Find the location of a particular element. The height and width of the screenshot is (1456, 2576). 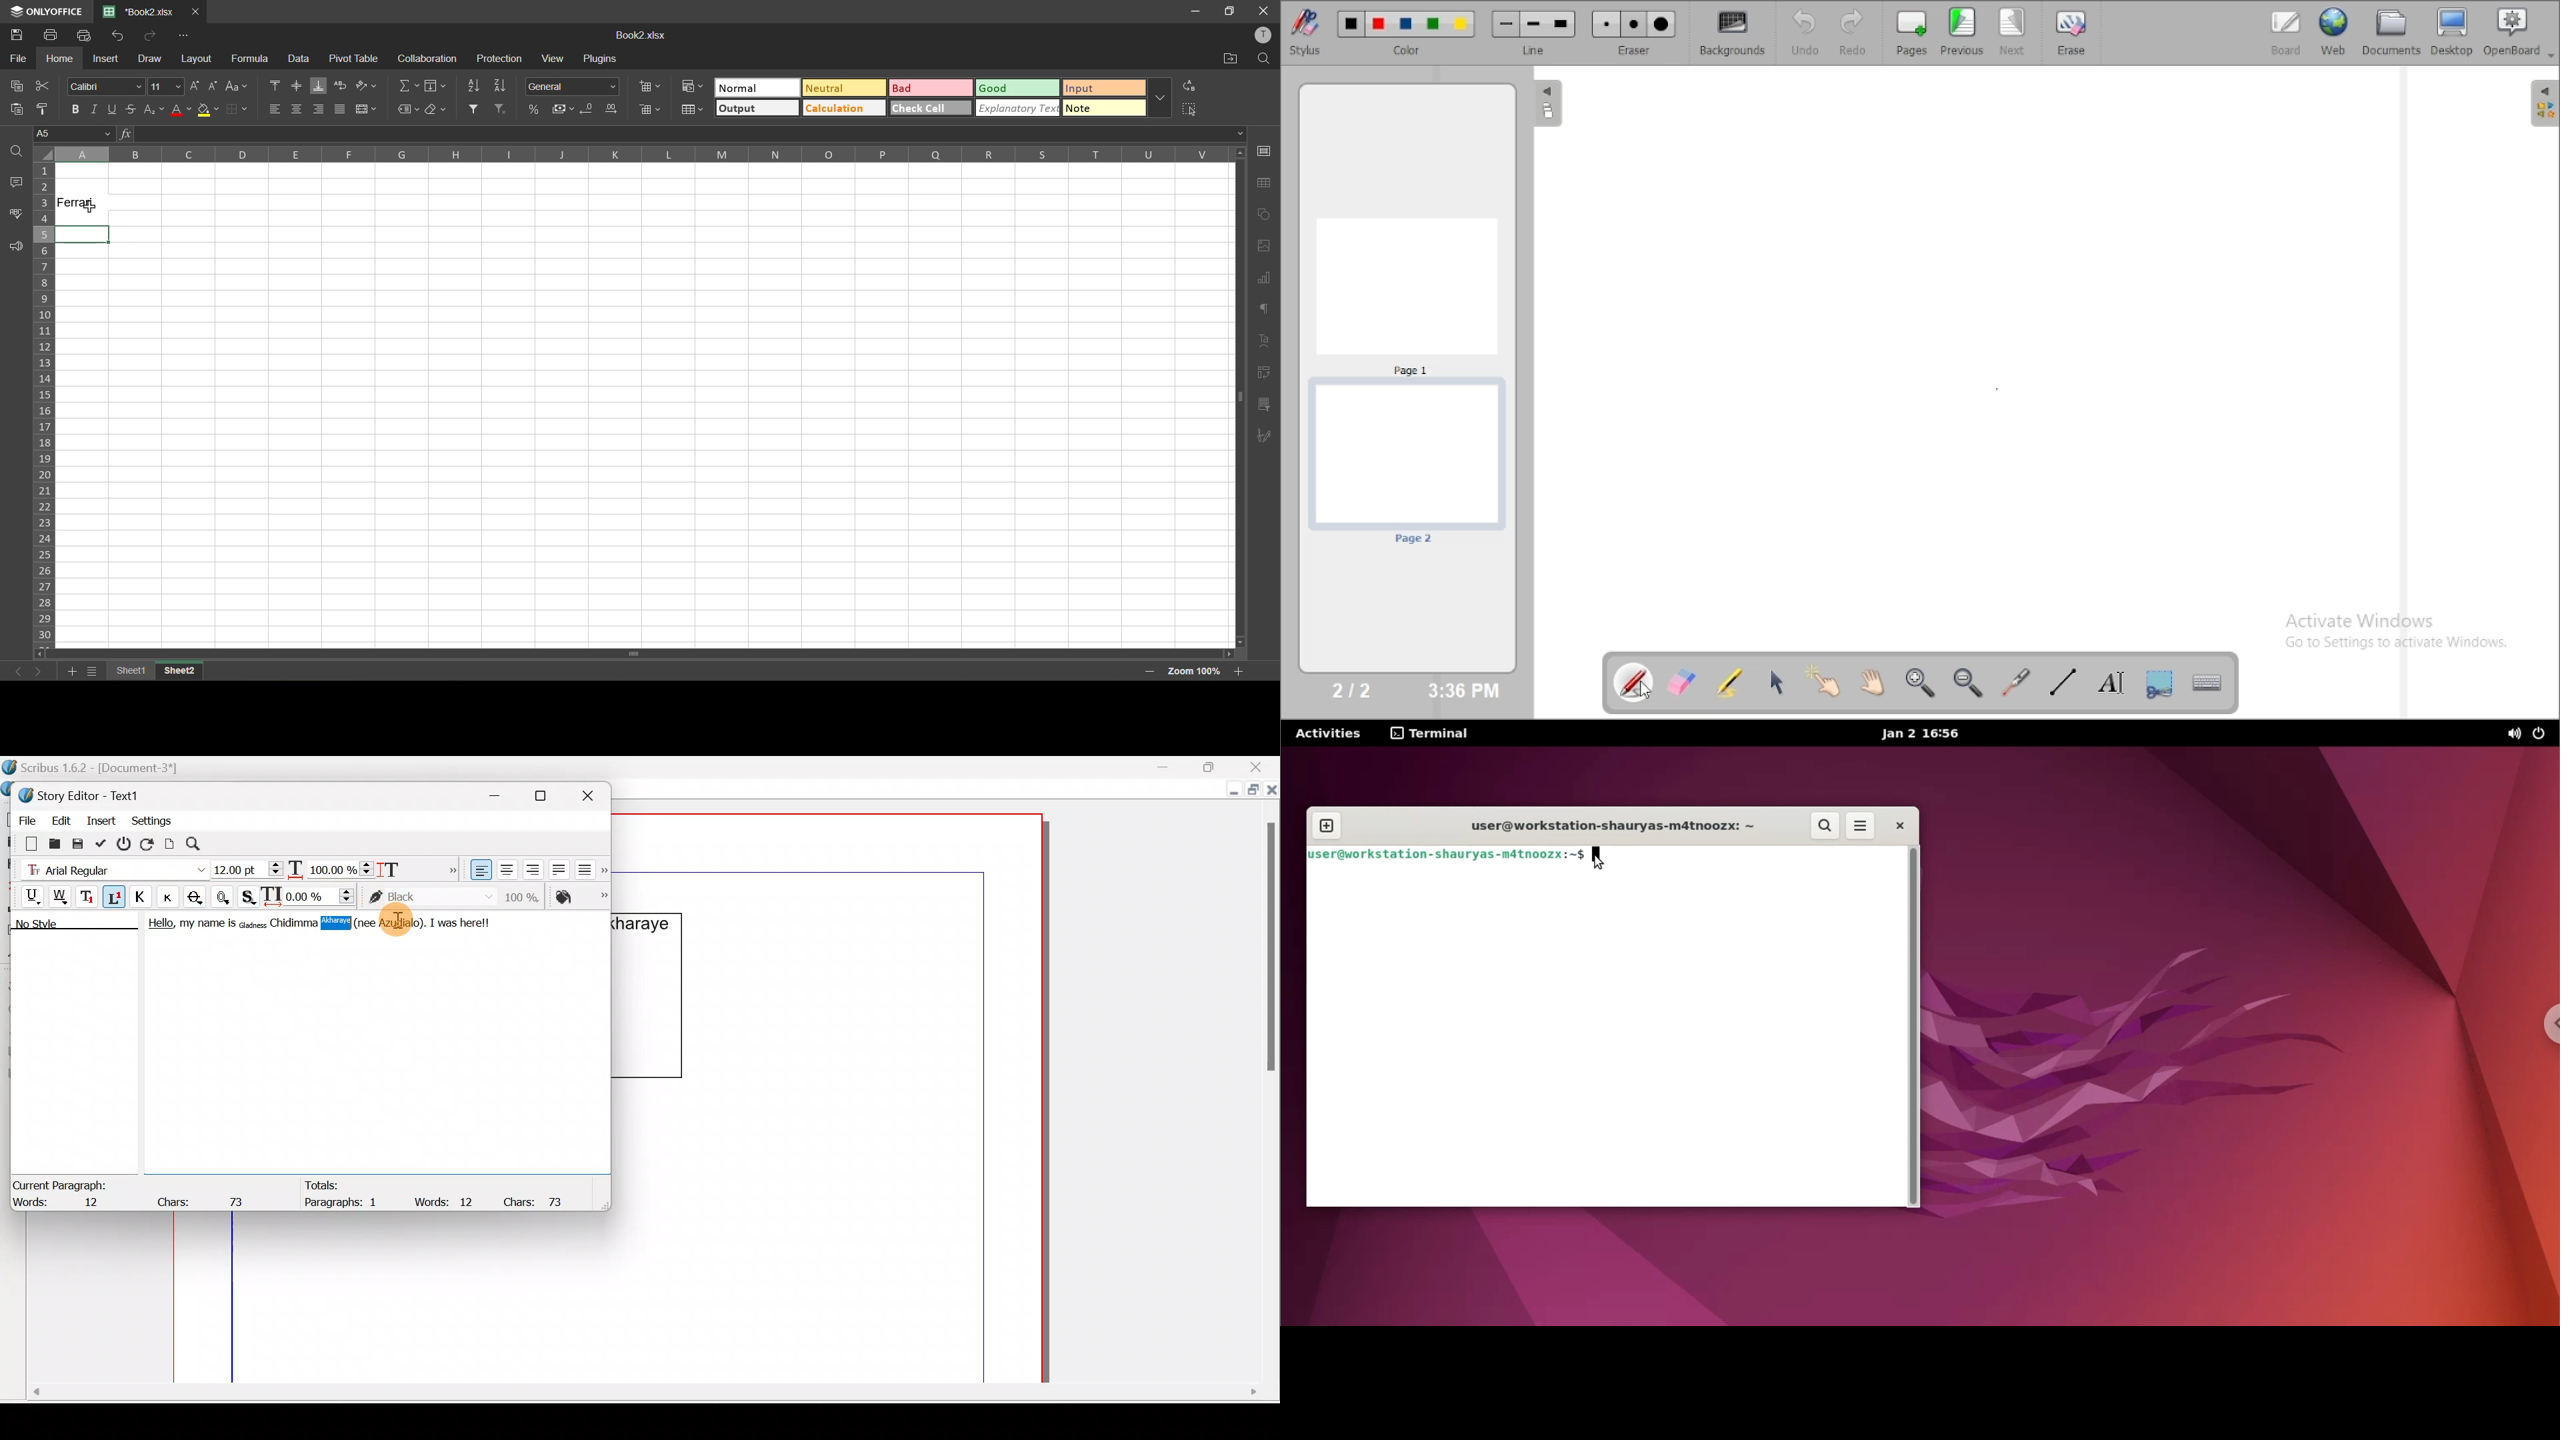

undo is located at coordinates (118, 36).